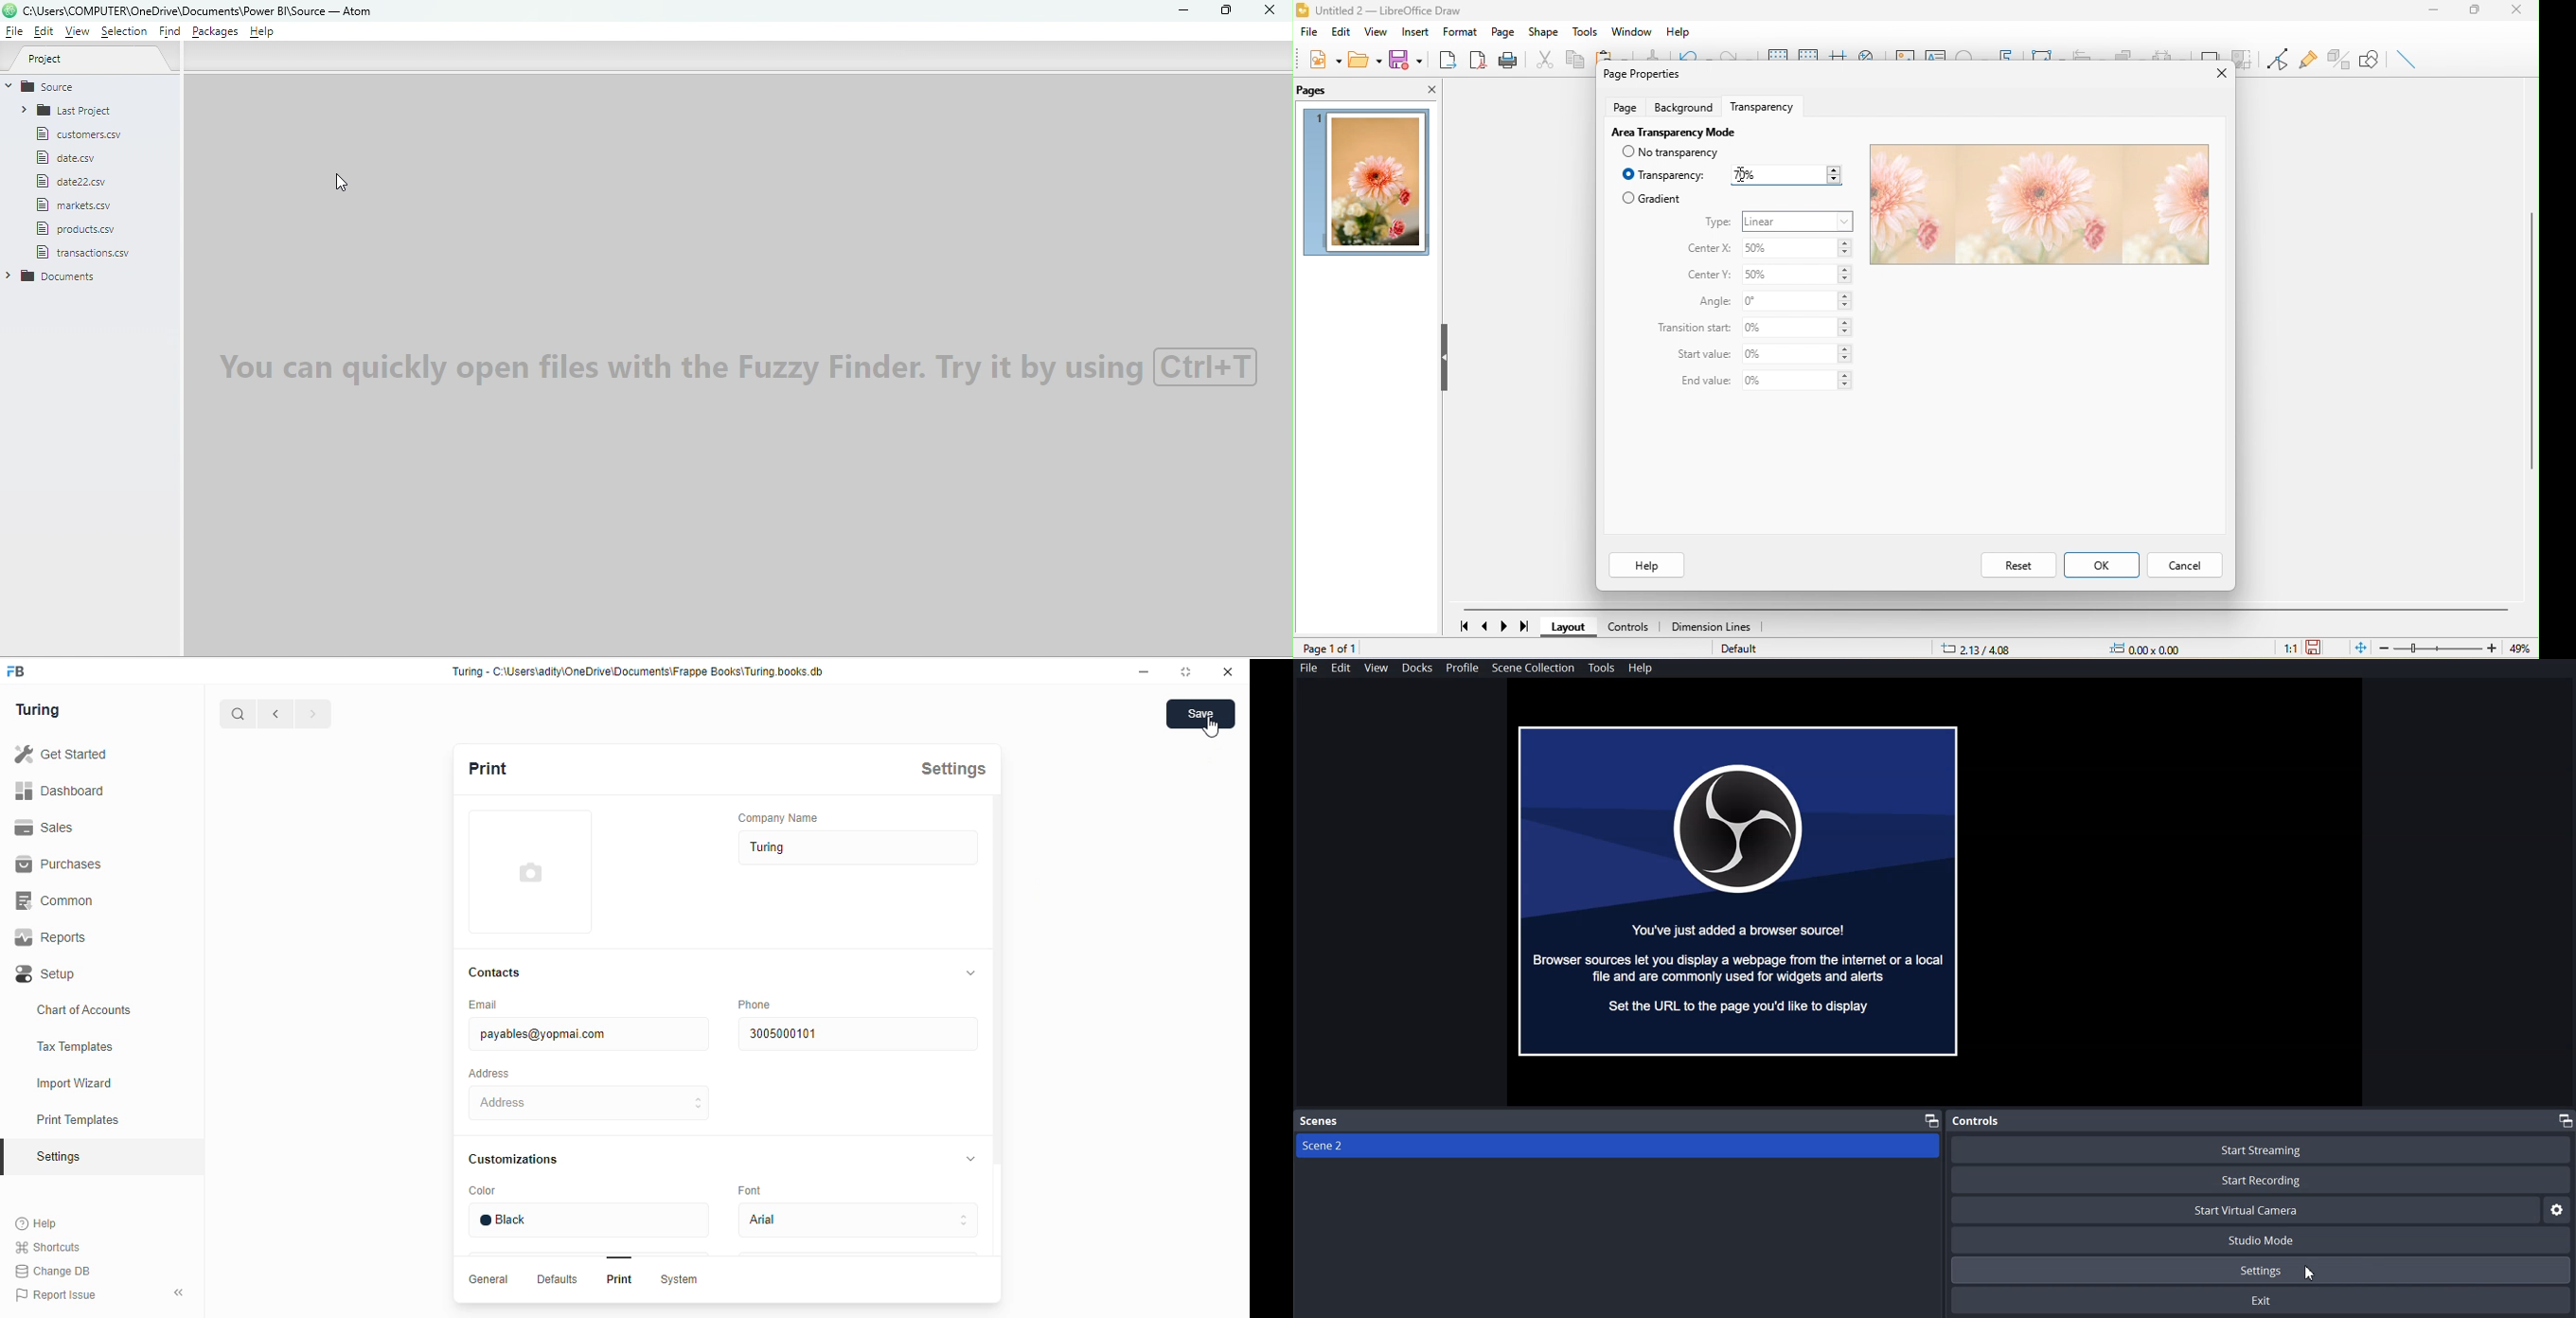 The width and height of the screenshot is (2576, 1344). I want to click on Report Issue, so click(58, 1295).